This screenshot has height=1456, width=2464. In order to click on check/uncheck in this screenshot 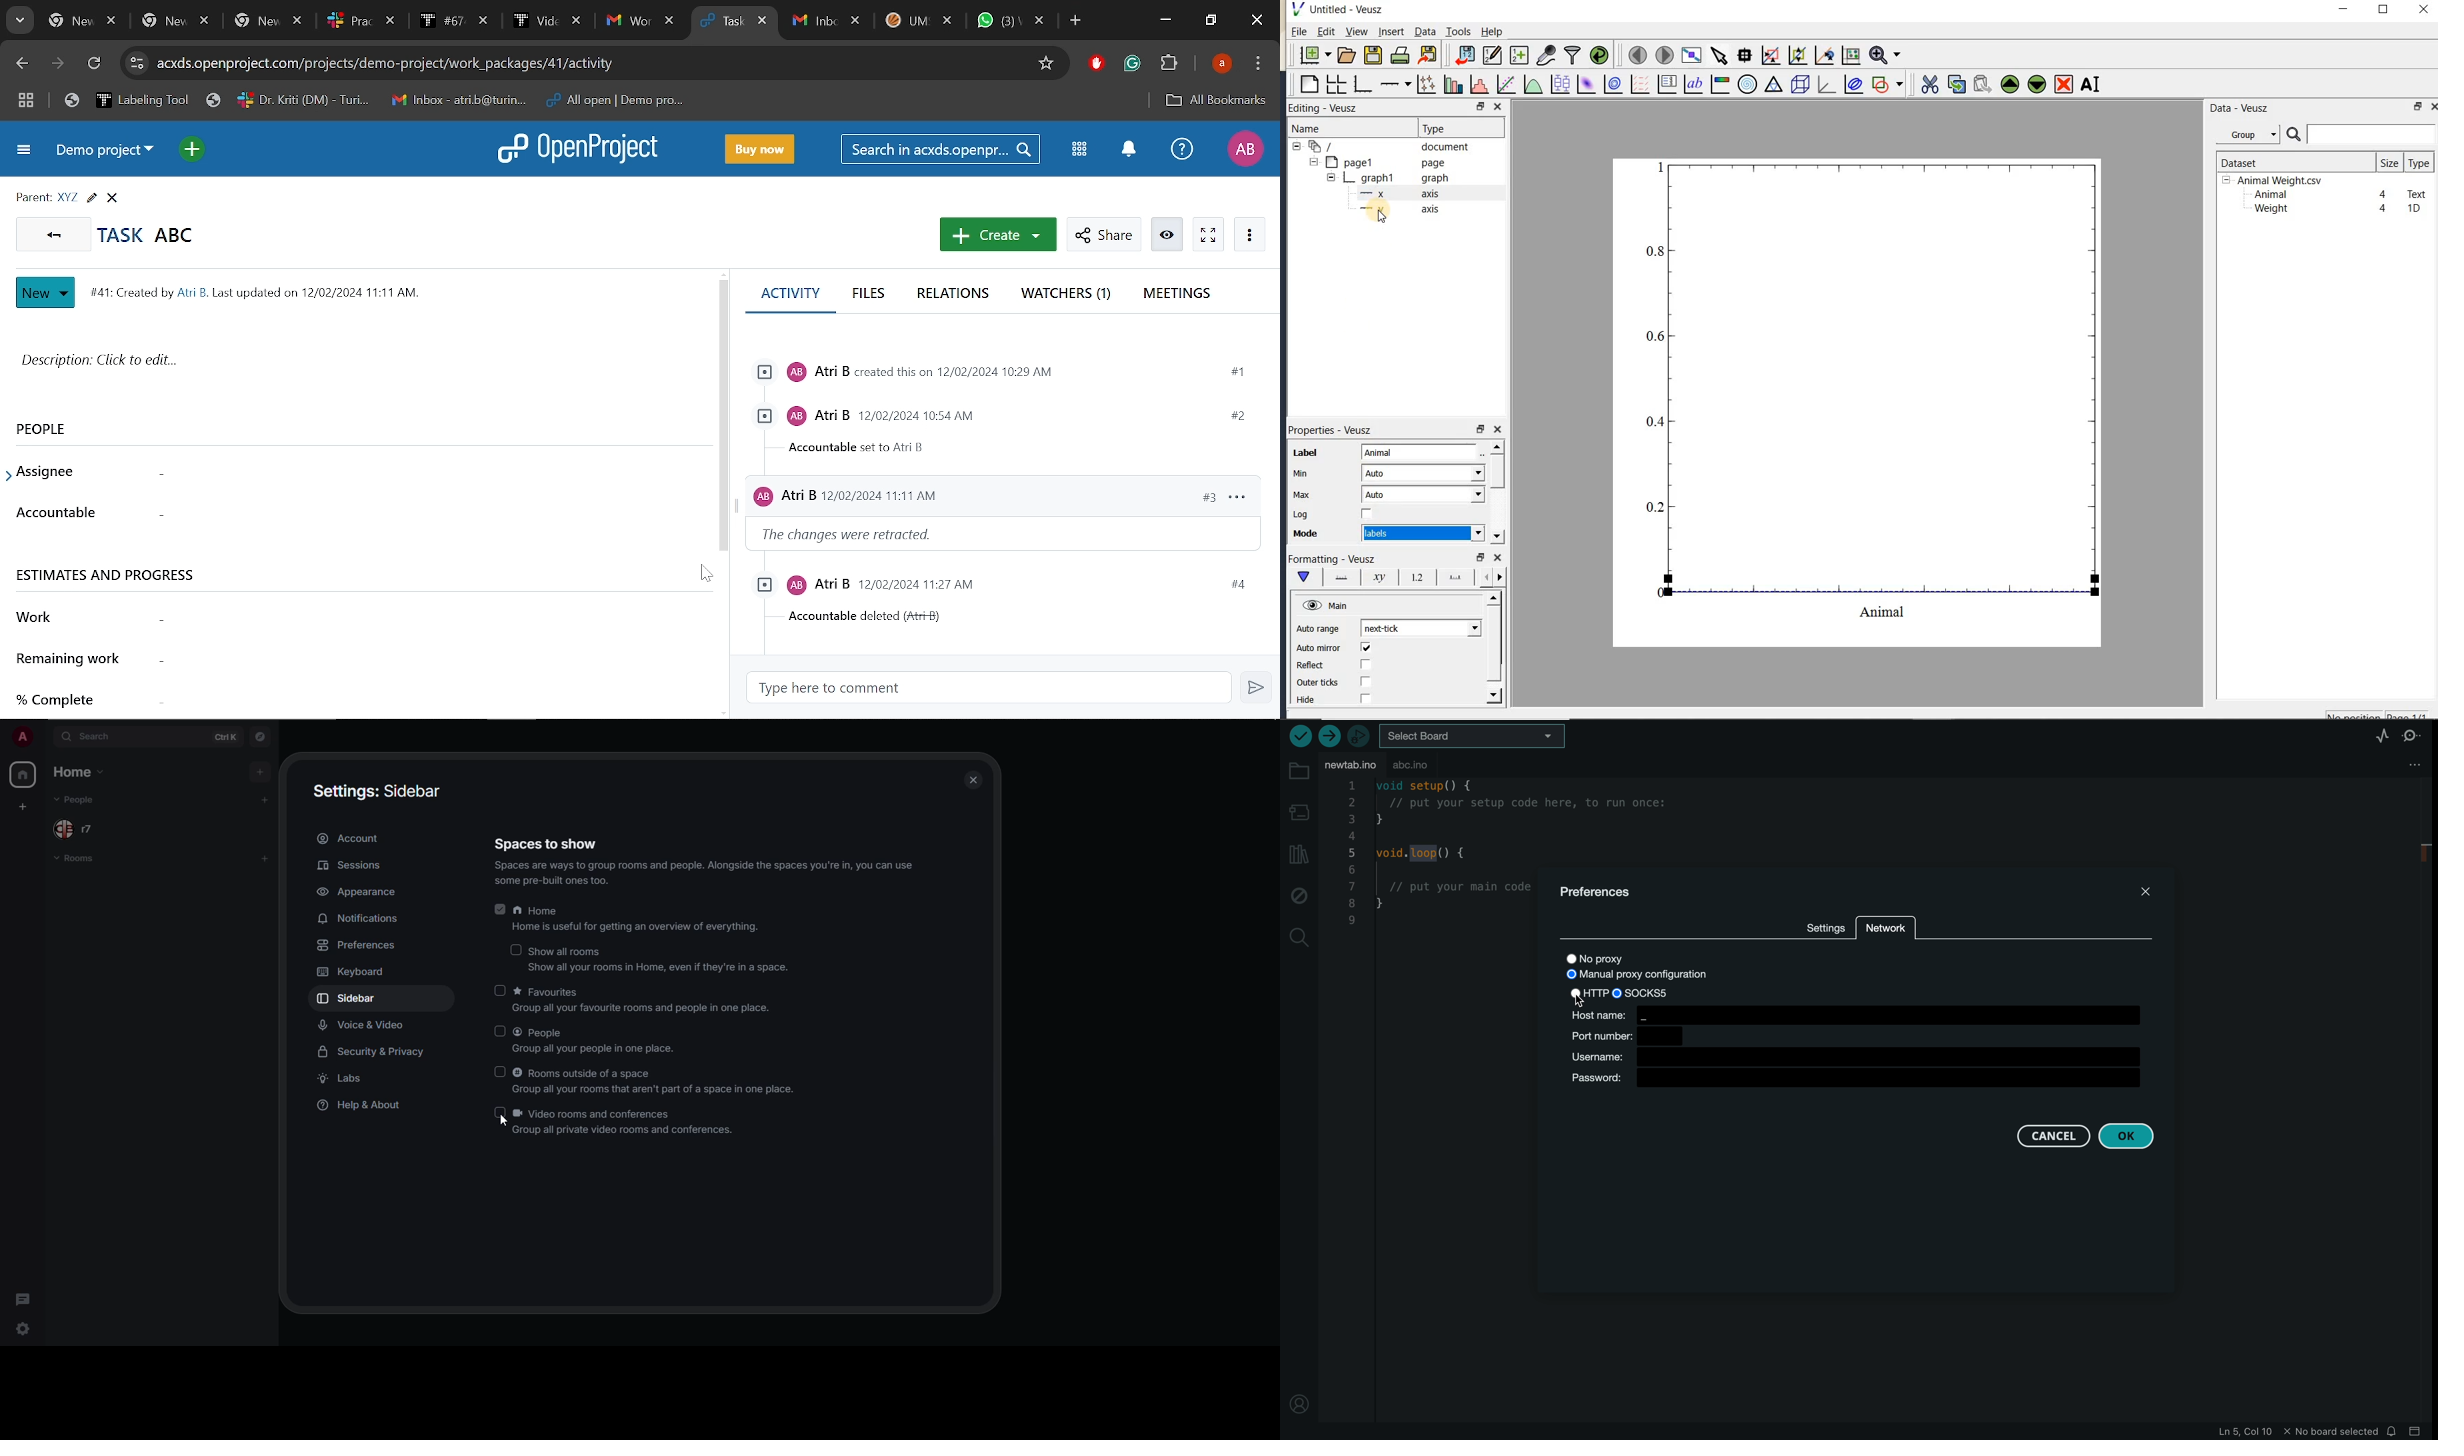, I will do `click(1367, 514)`.